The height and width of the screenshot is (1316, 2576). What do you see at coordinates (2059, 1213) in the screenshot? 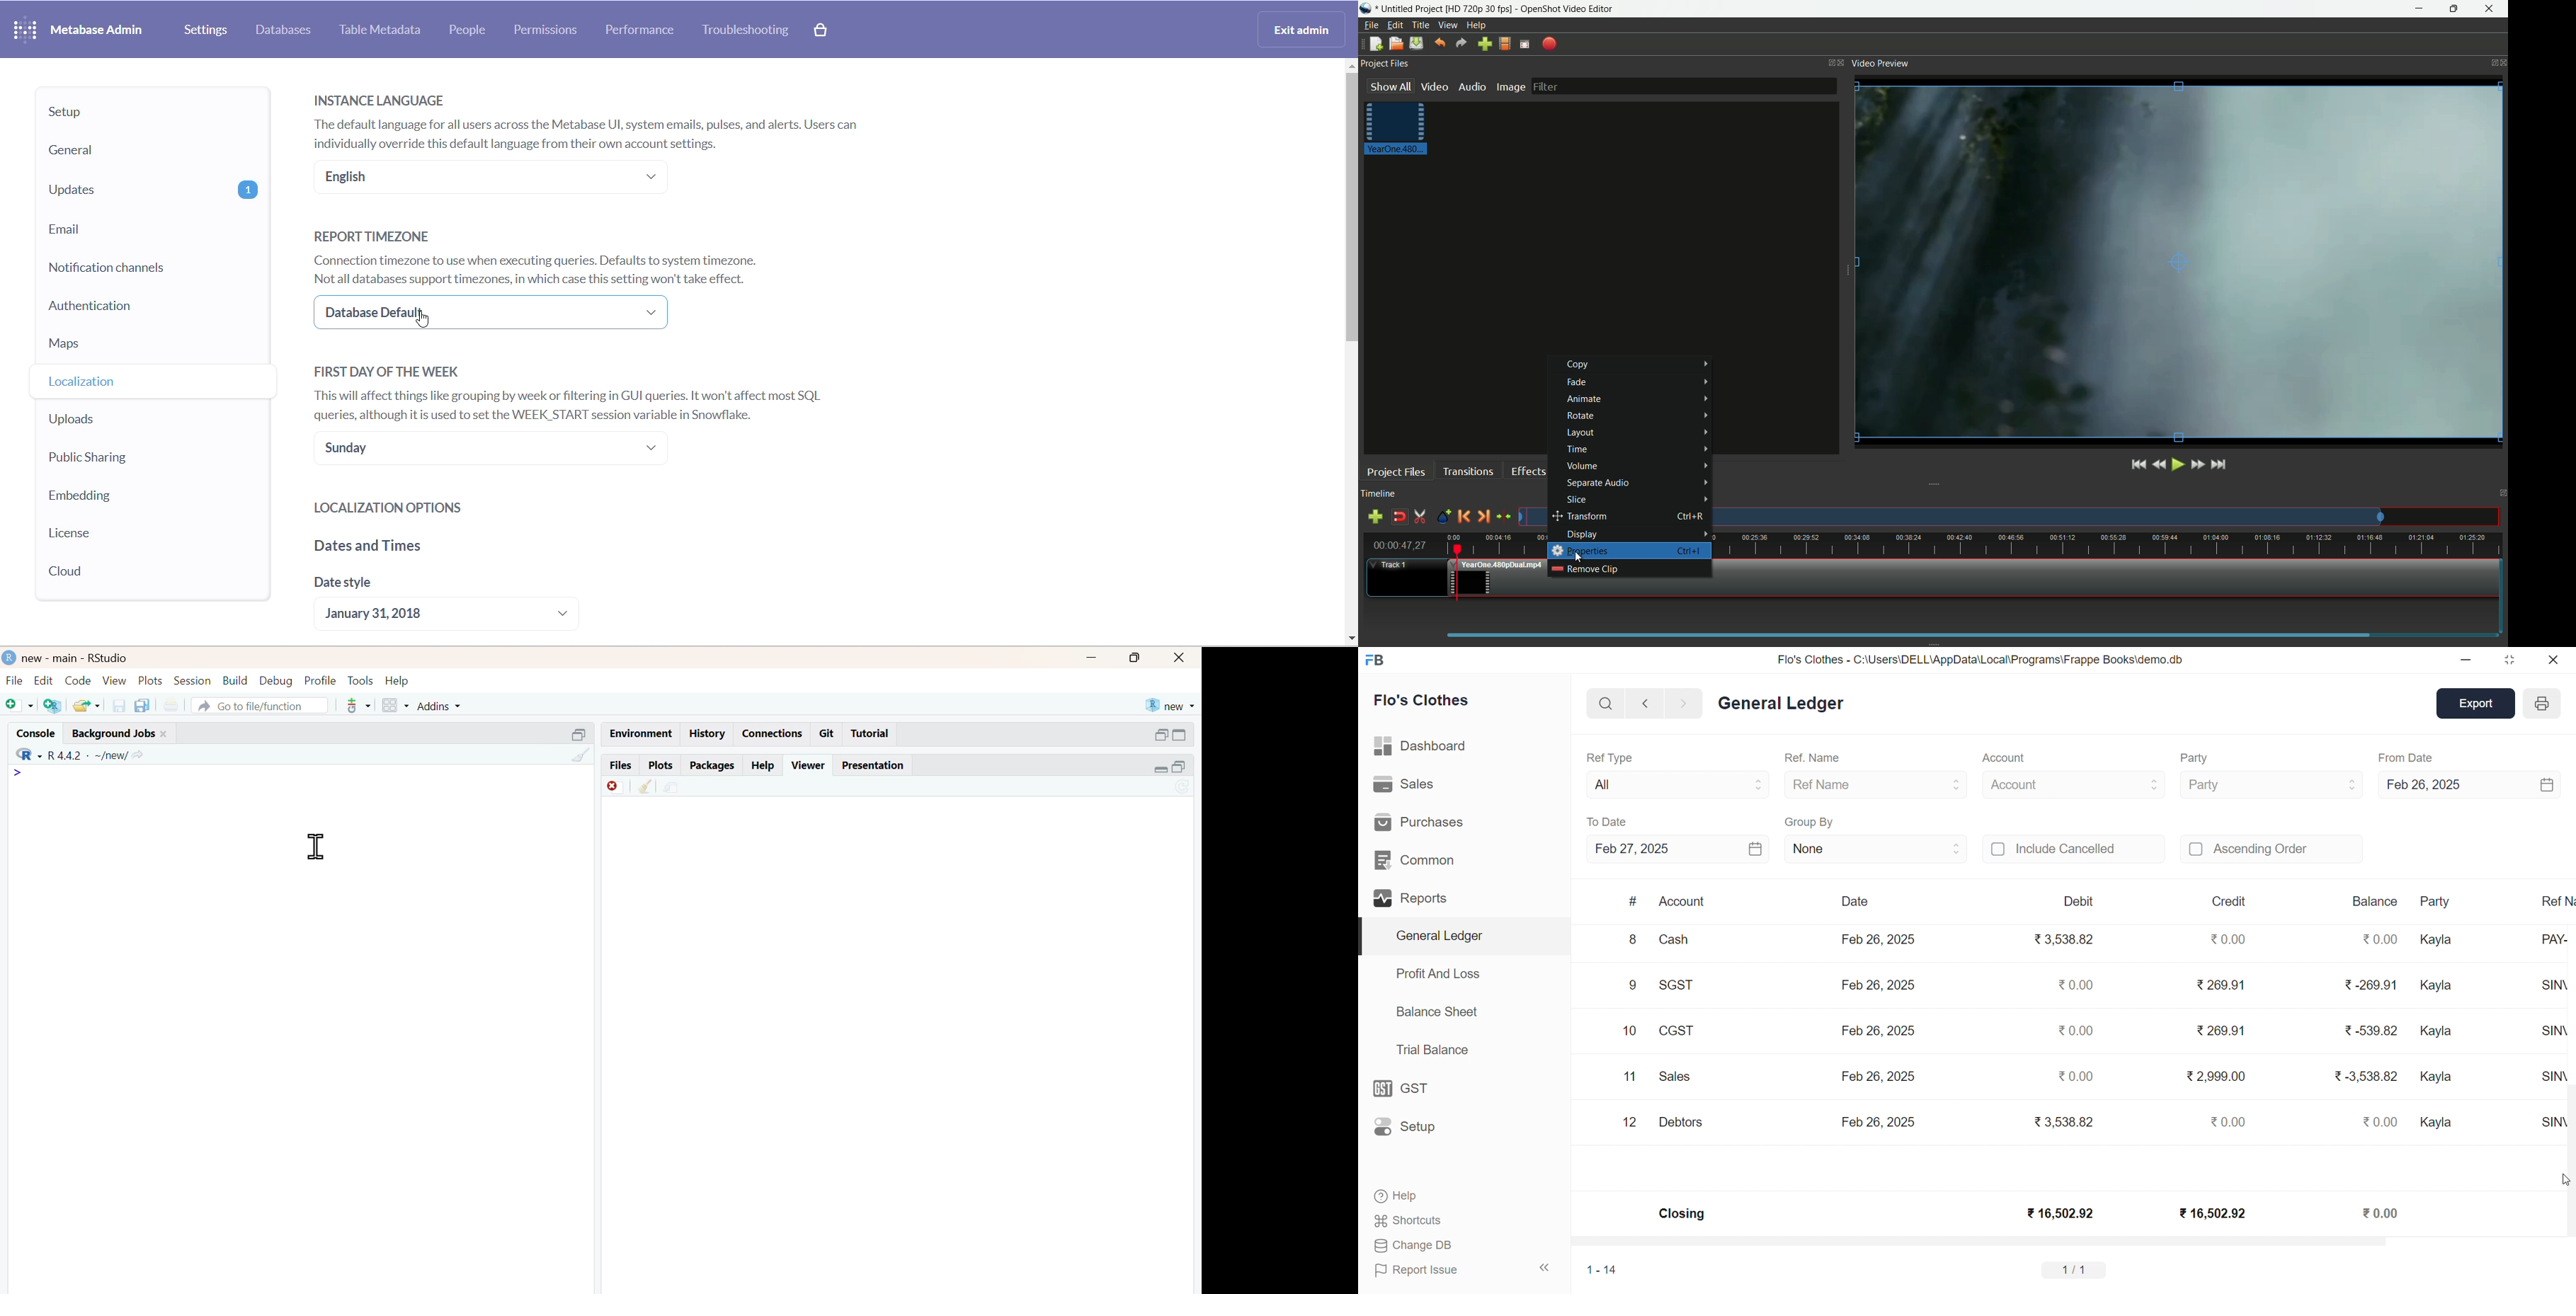
I see `₹ 16,502.92` at bounding box center [2059, 1213].